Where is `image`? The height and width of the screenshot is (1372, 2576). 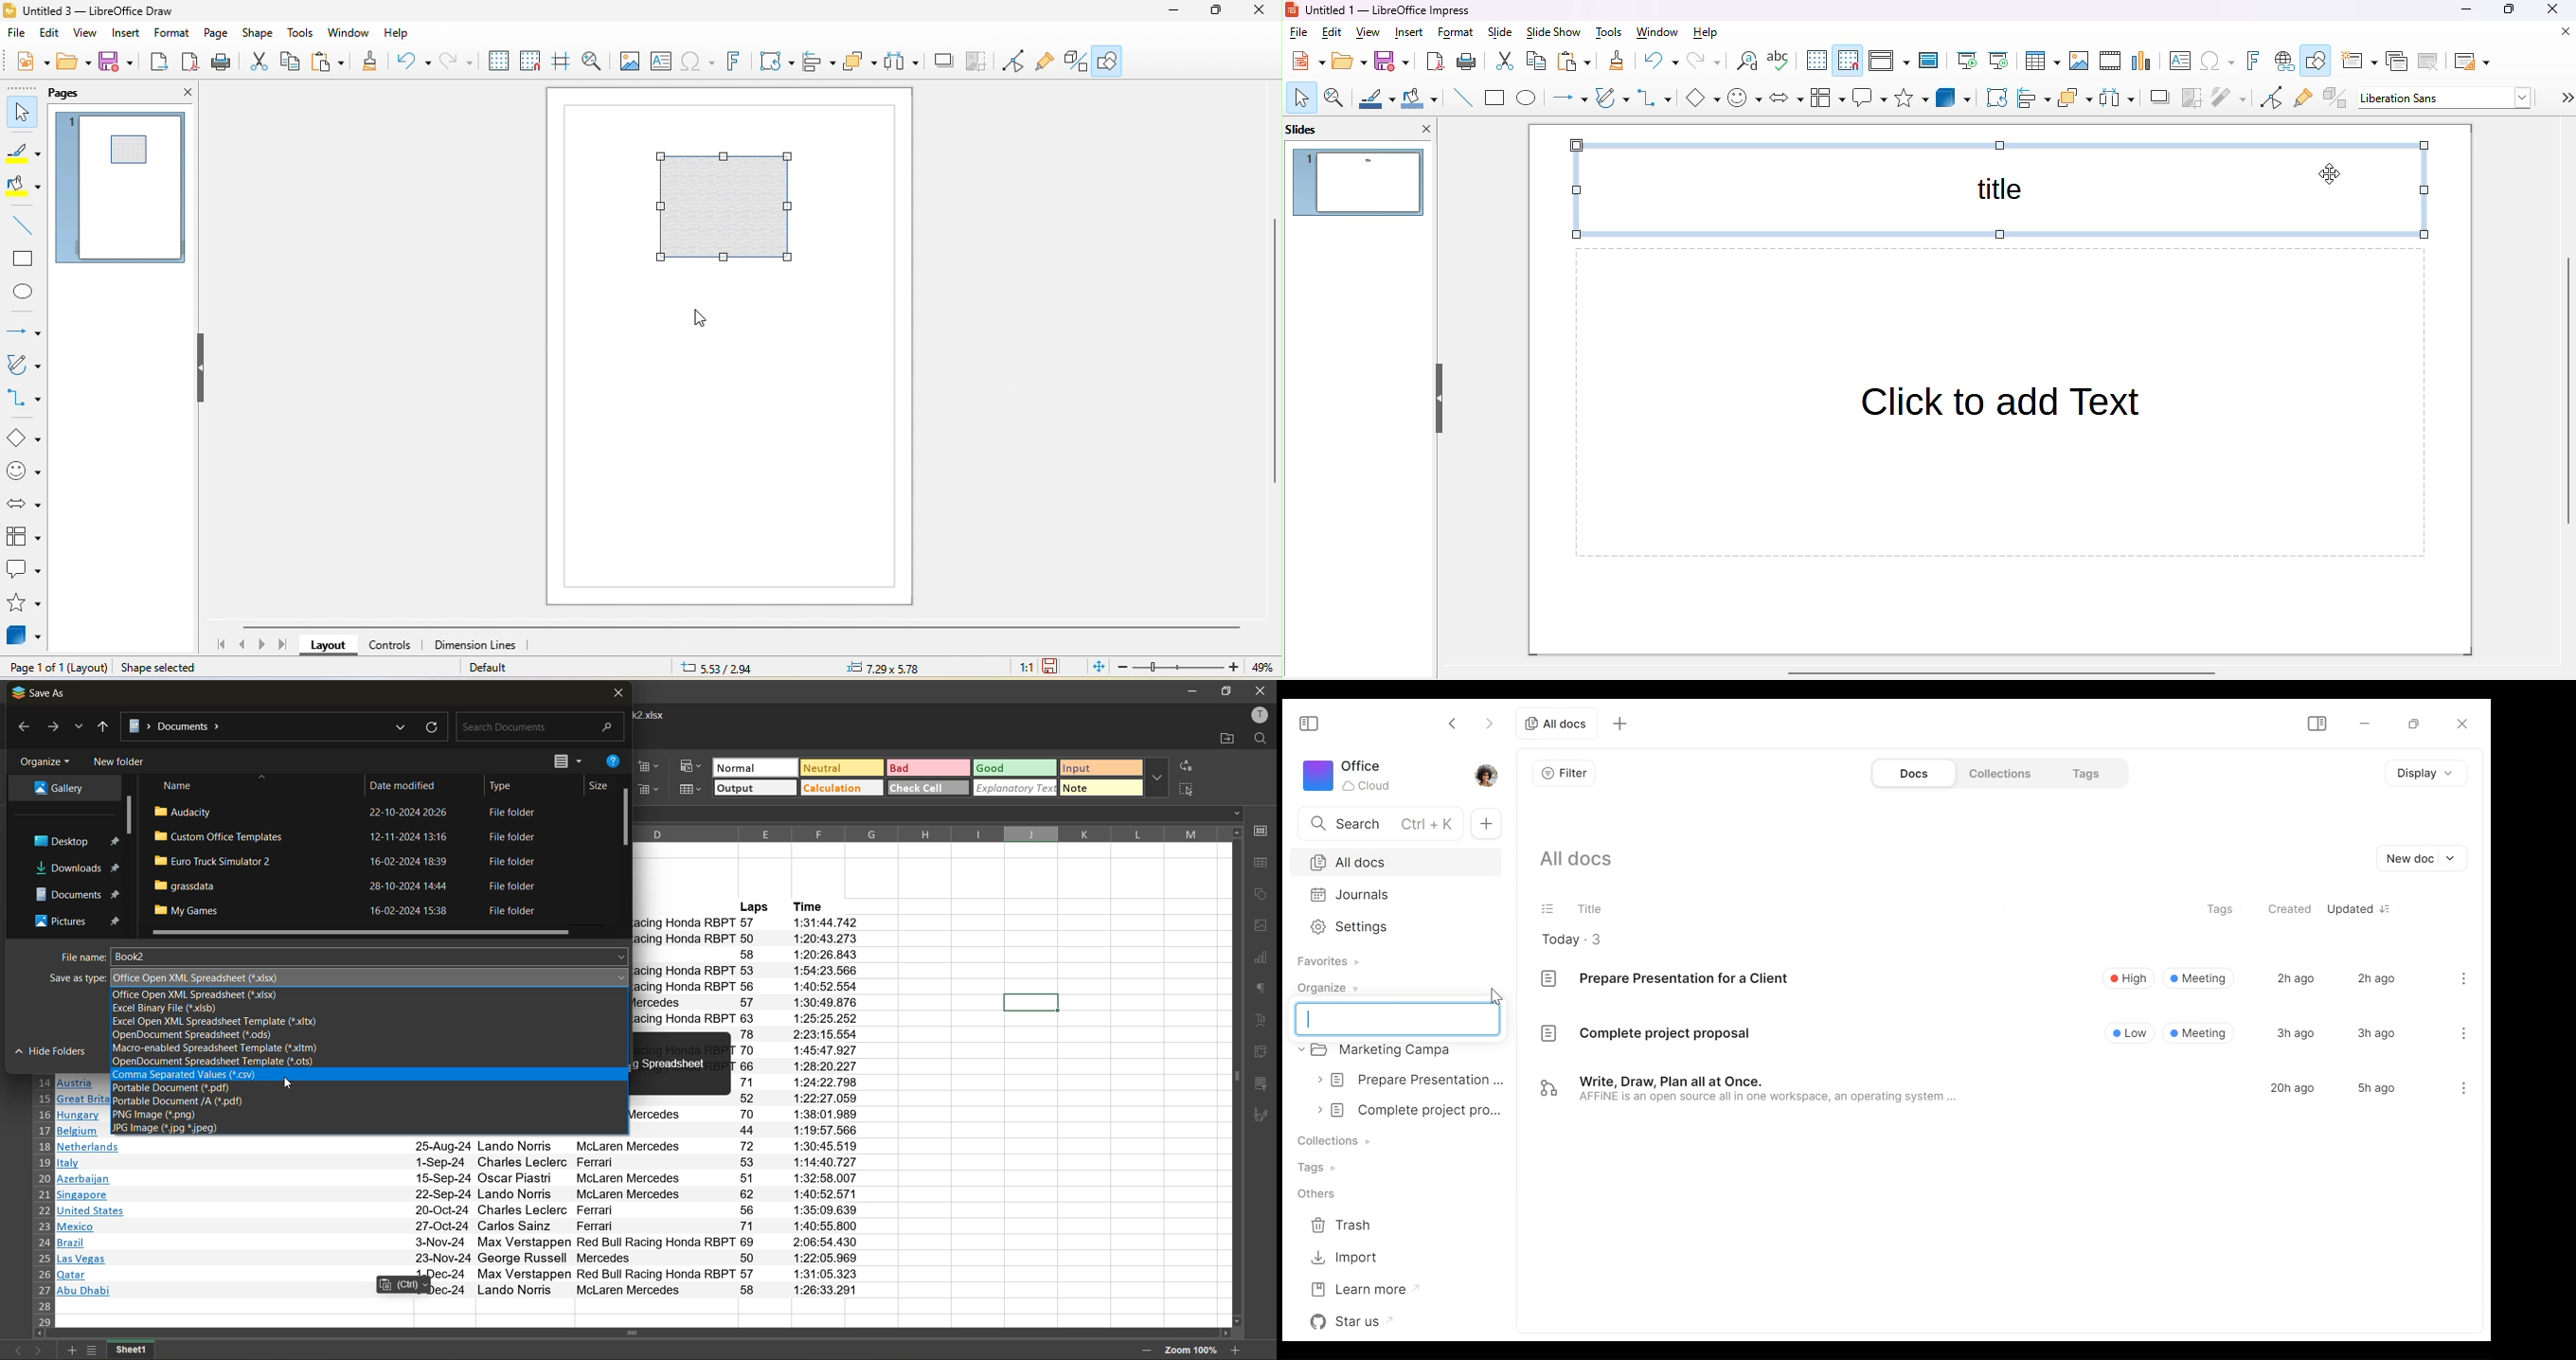 image is located at coordinates (626, 62).